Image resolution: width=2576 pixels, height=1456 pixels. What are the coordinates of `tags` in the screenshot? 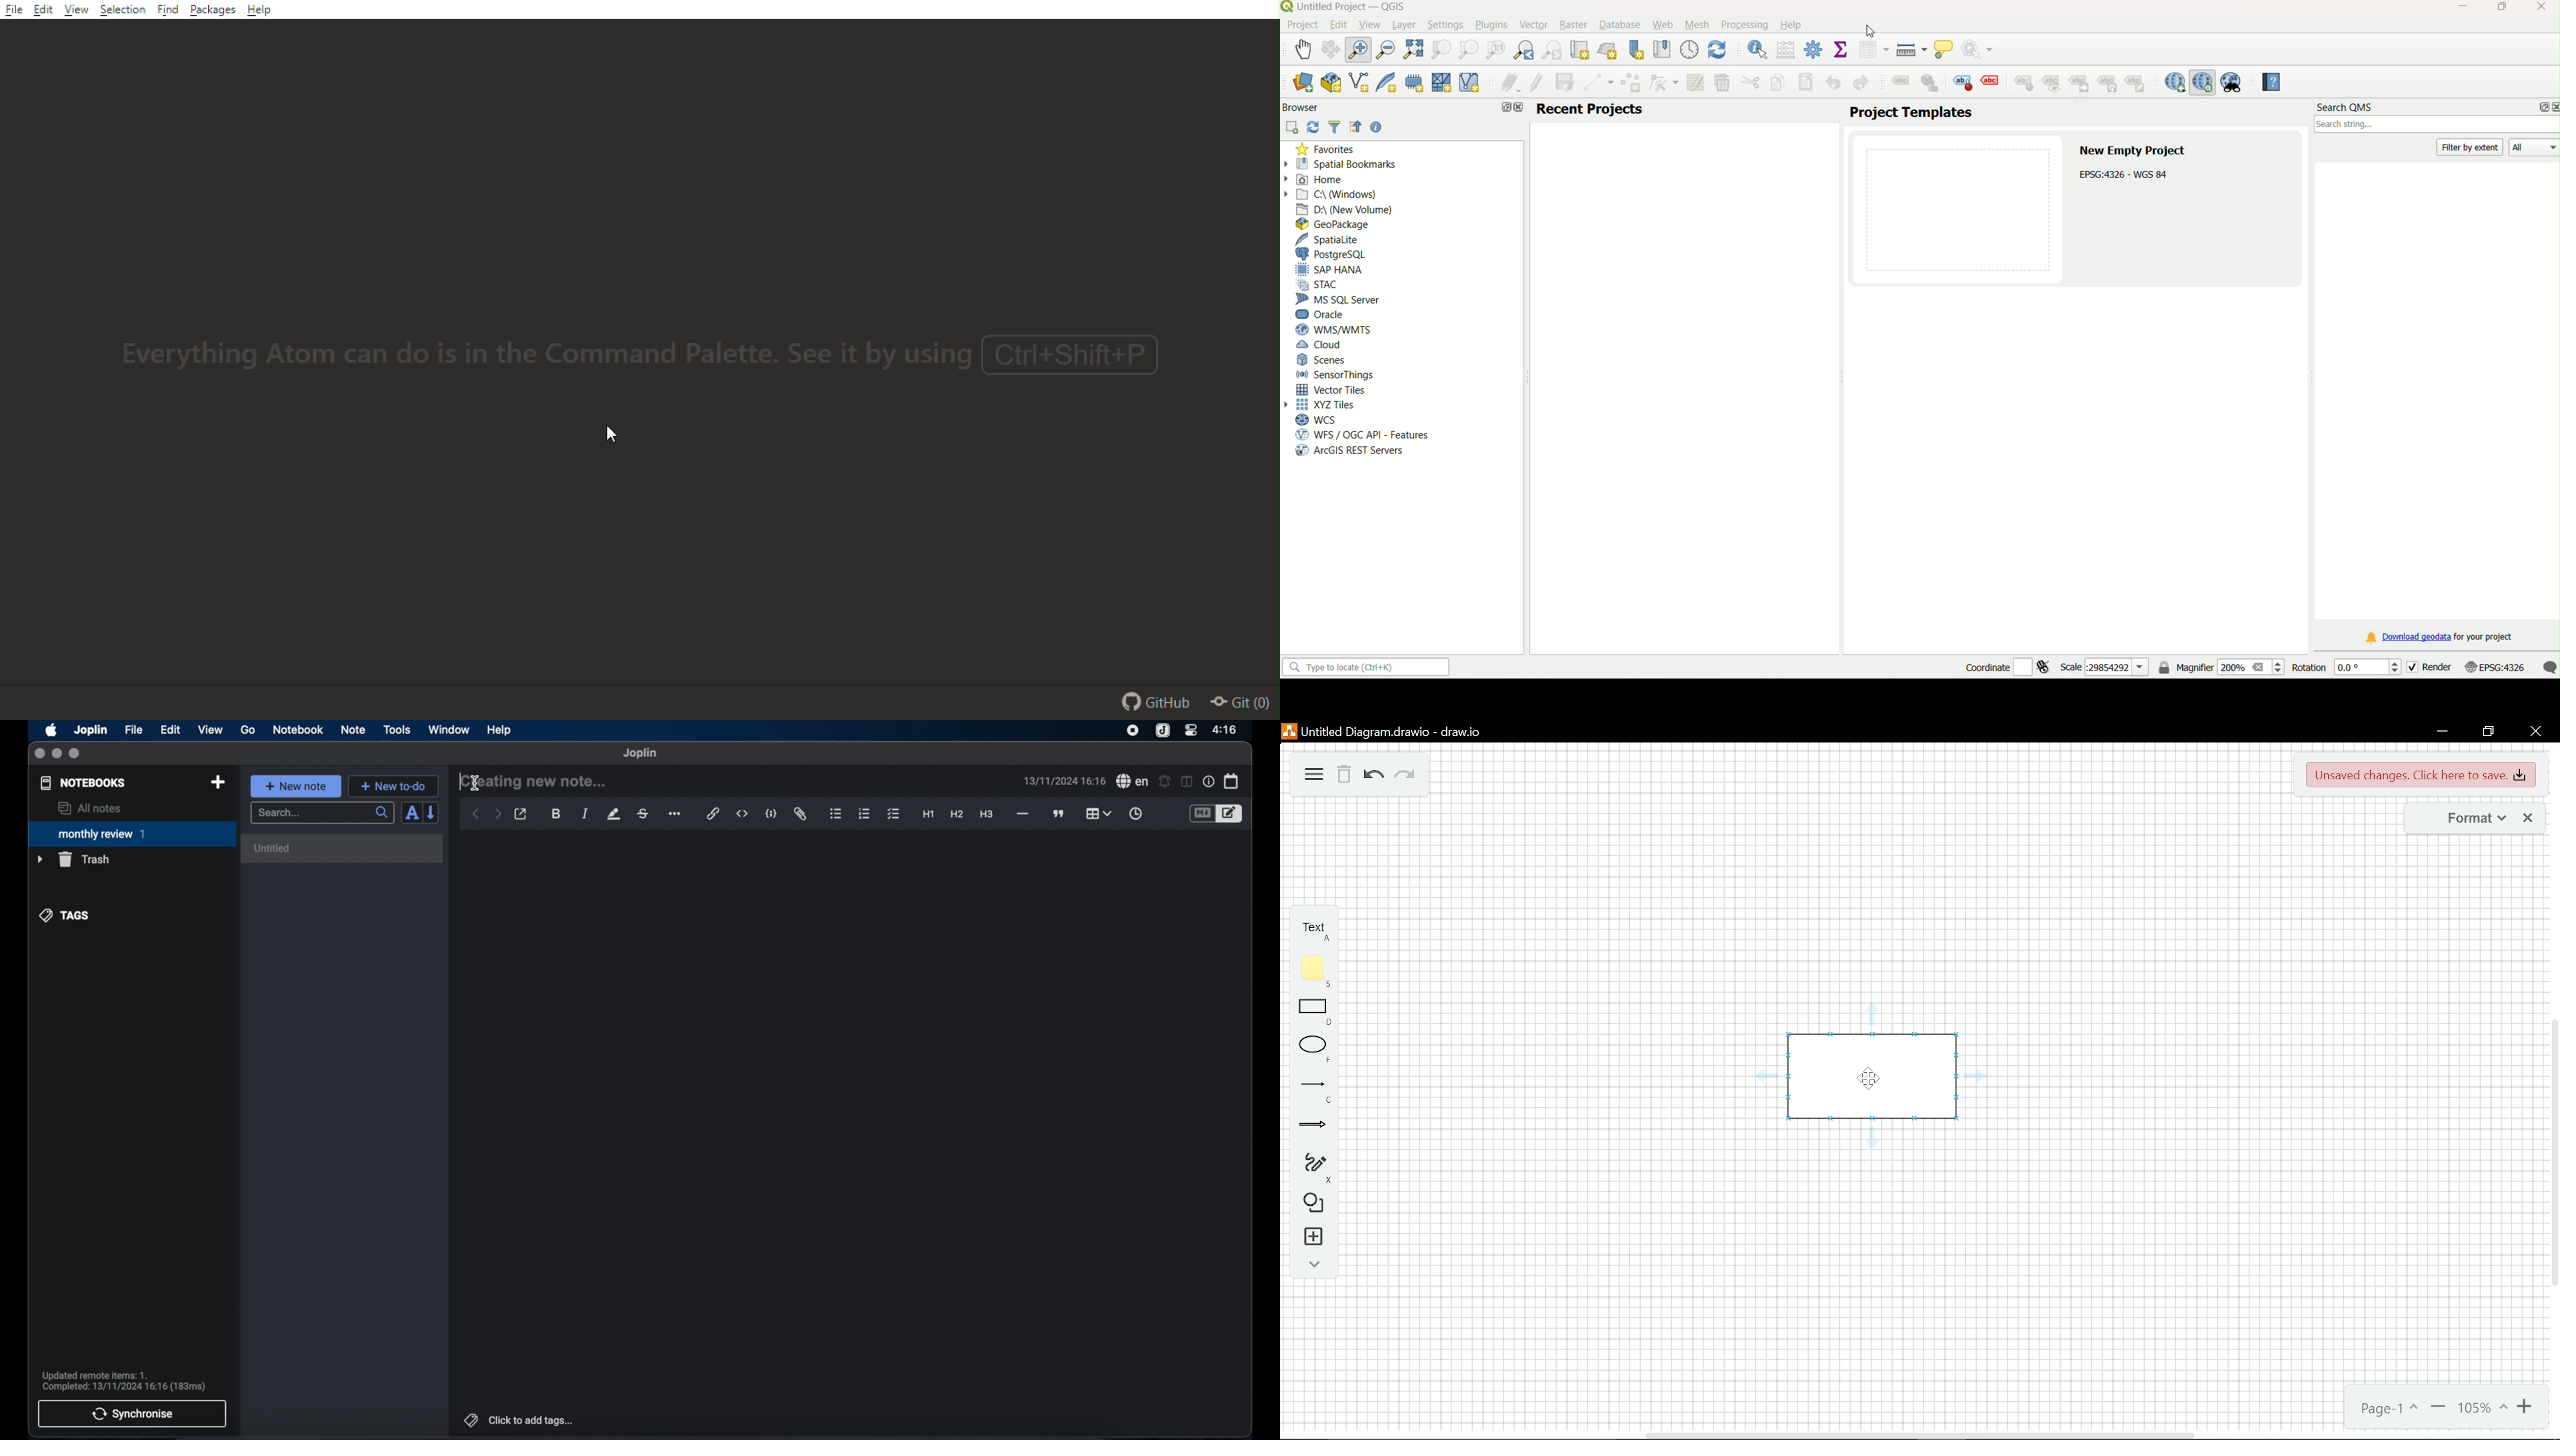 It's located at (65, 915).